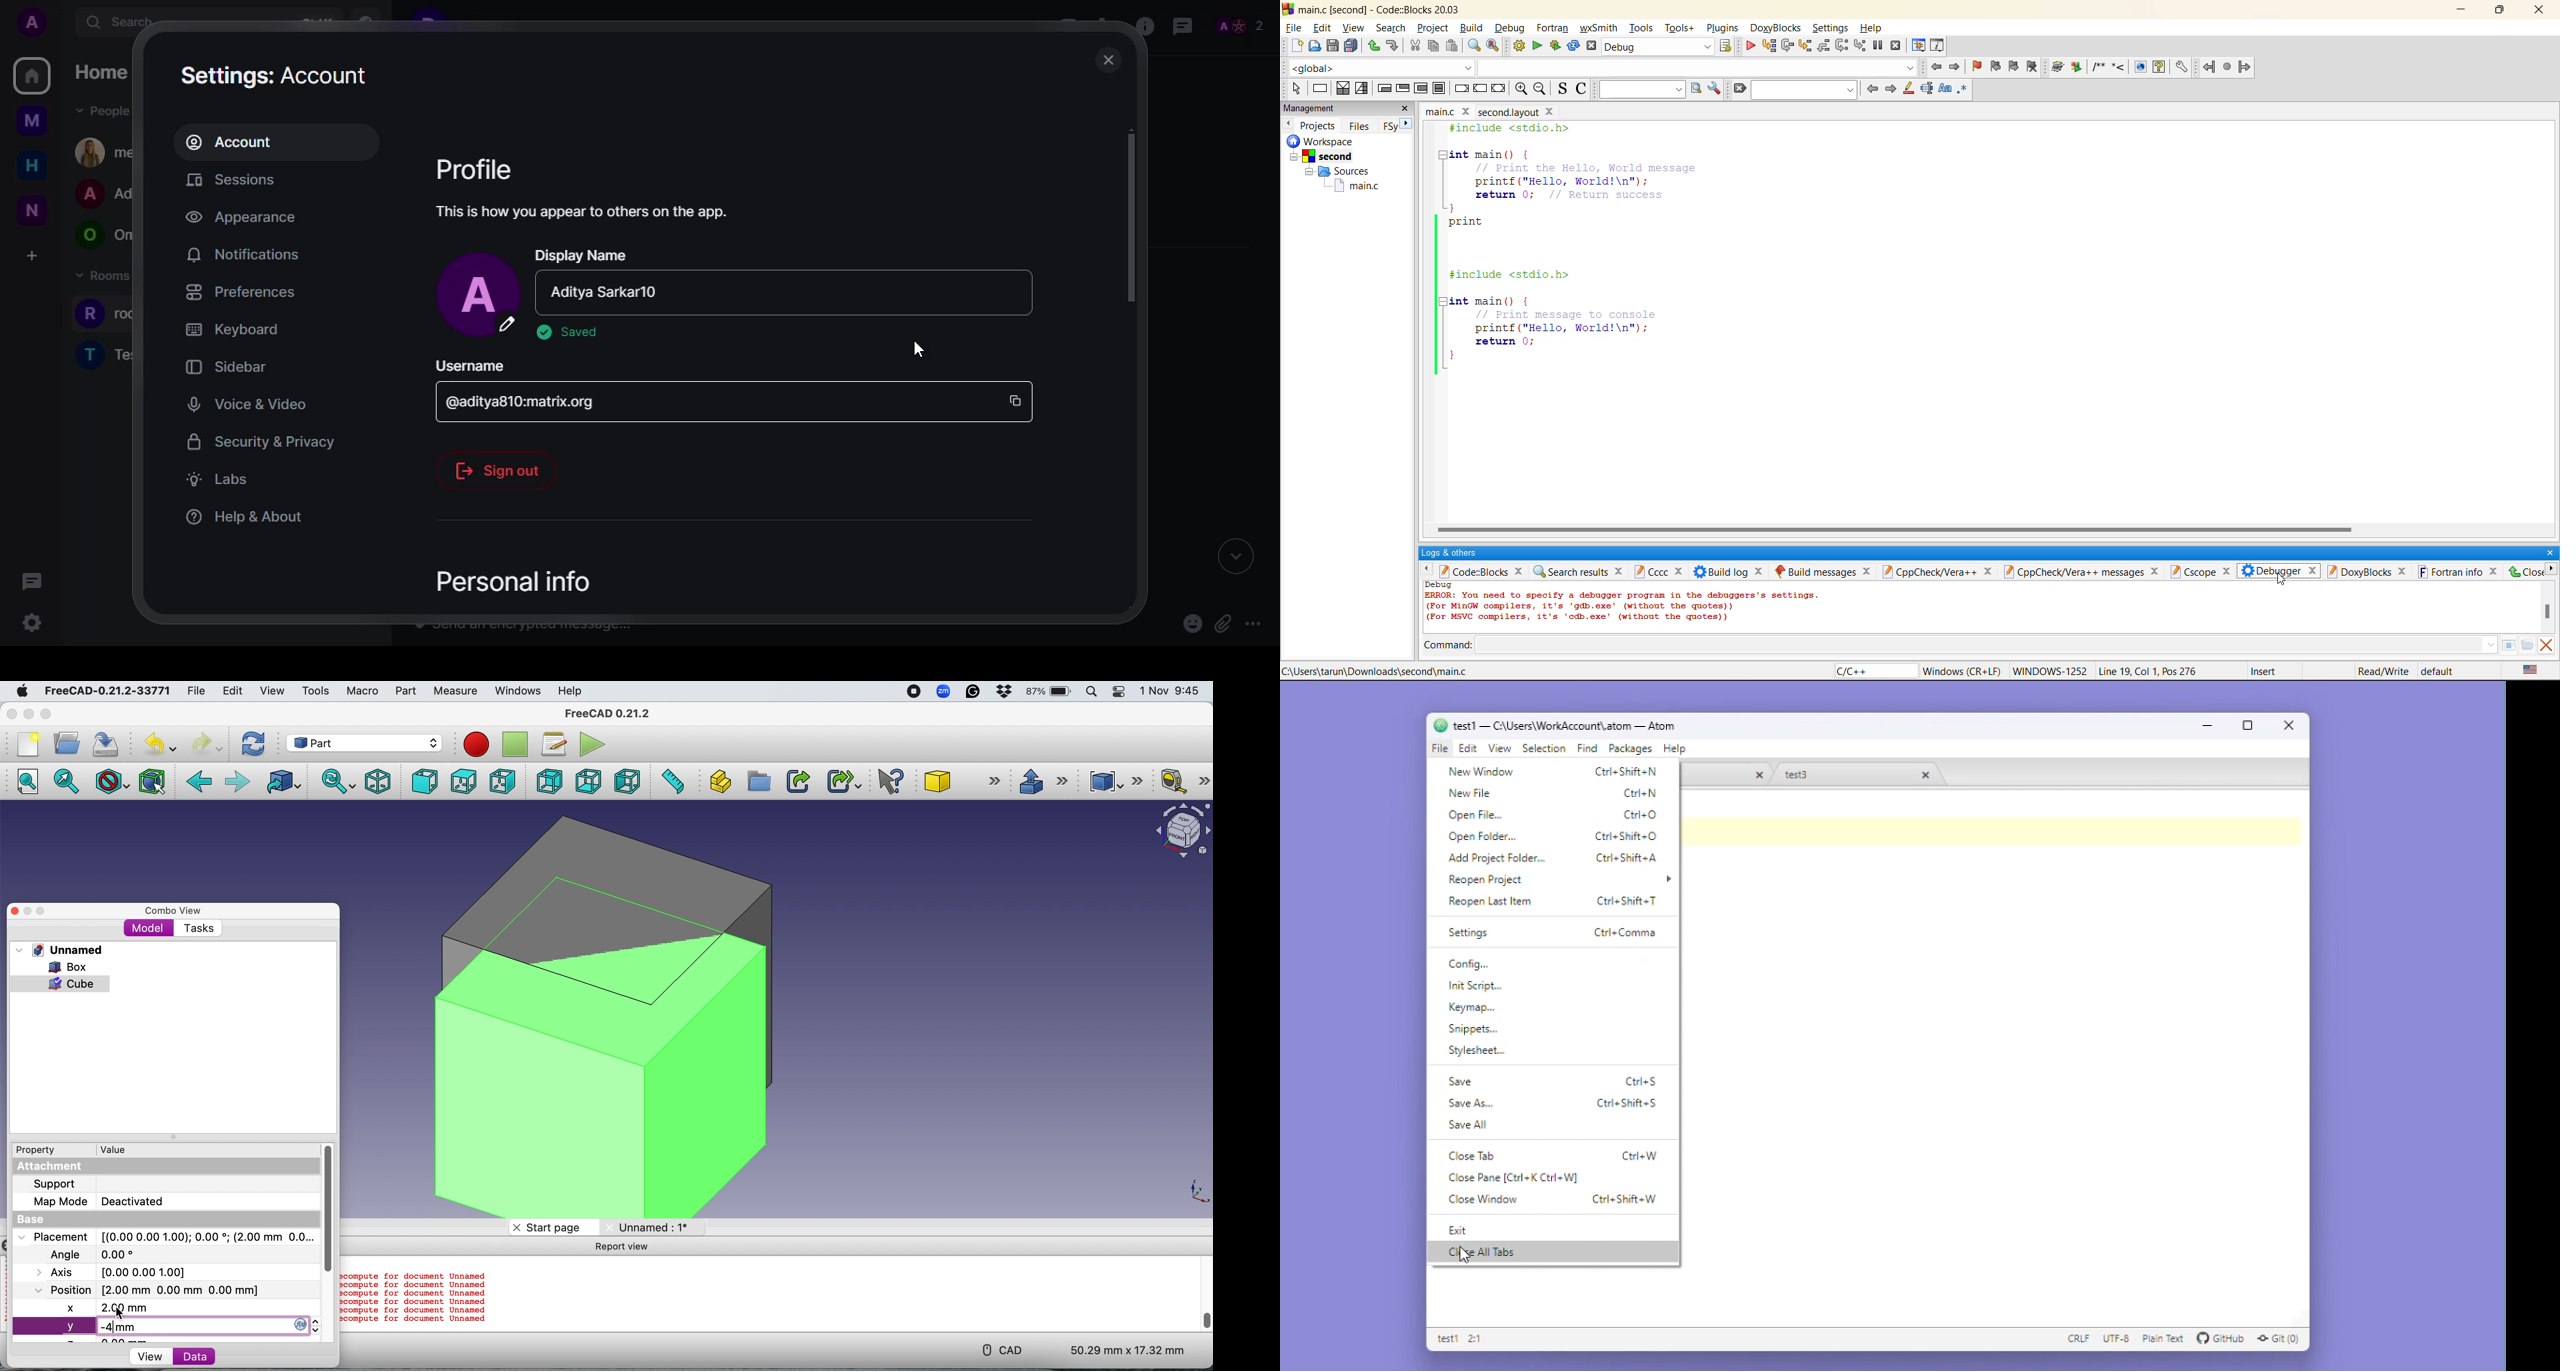  Describe the element at coordinates (238, 783) in the screenshot. I see `Forward` at that location.